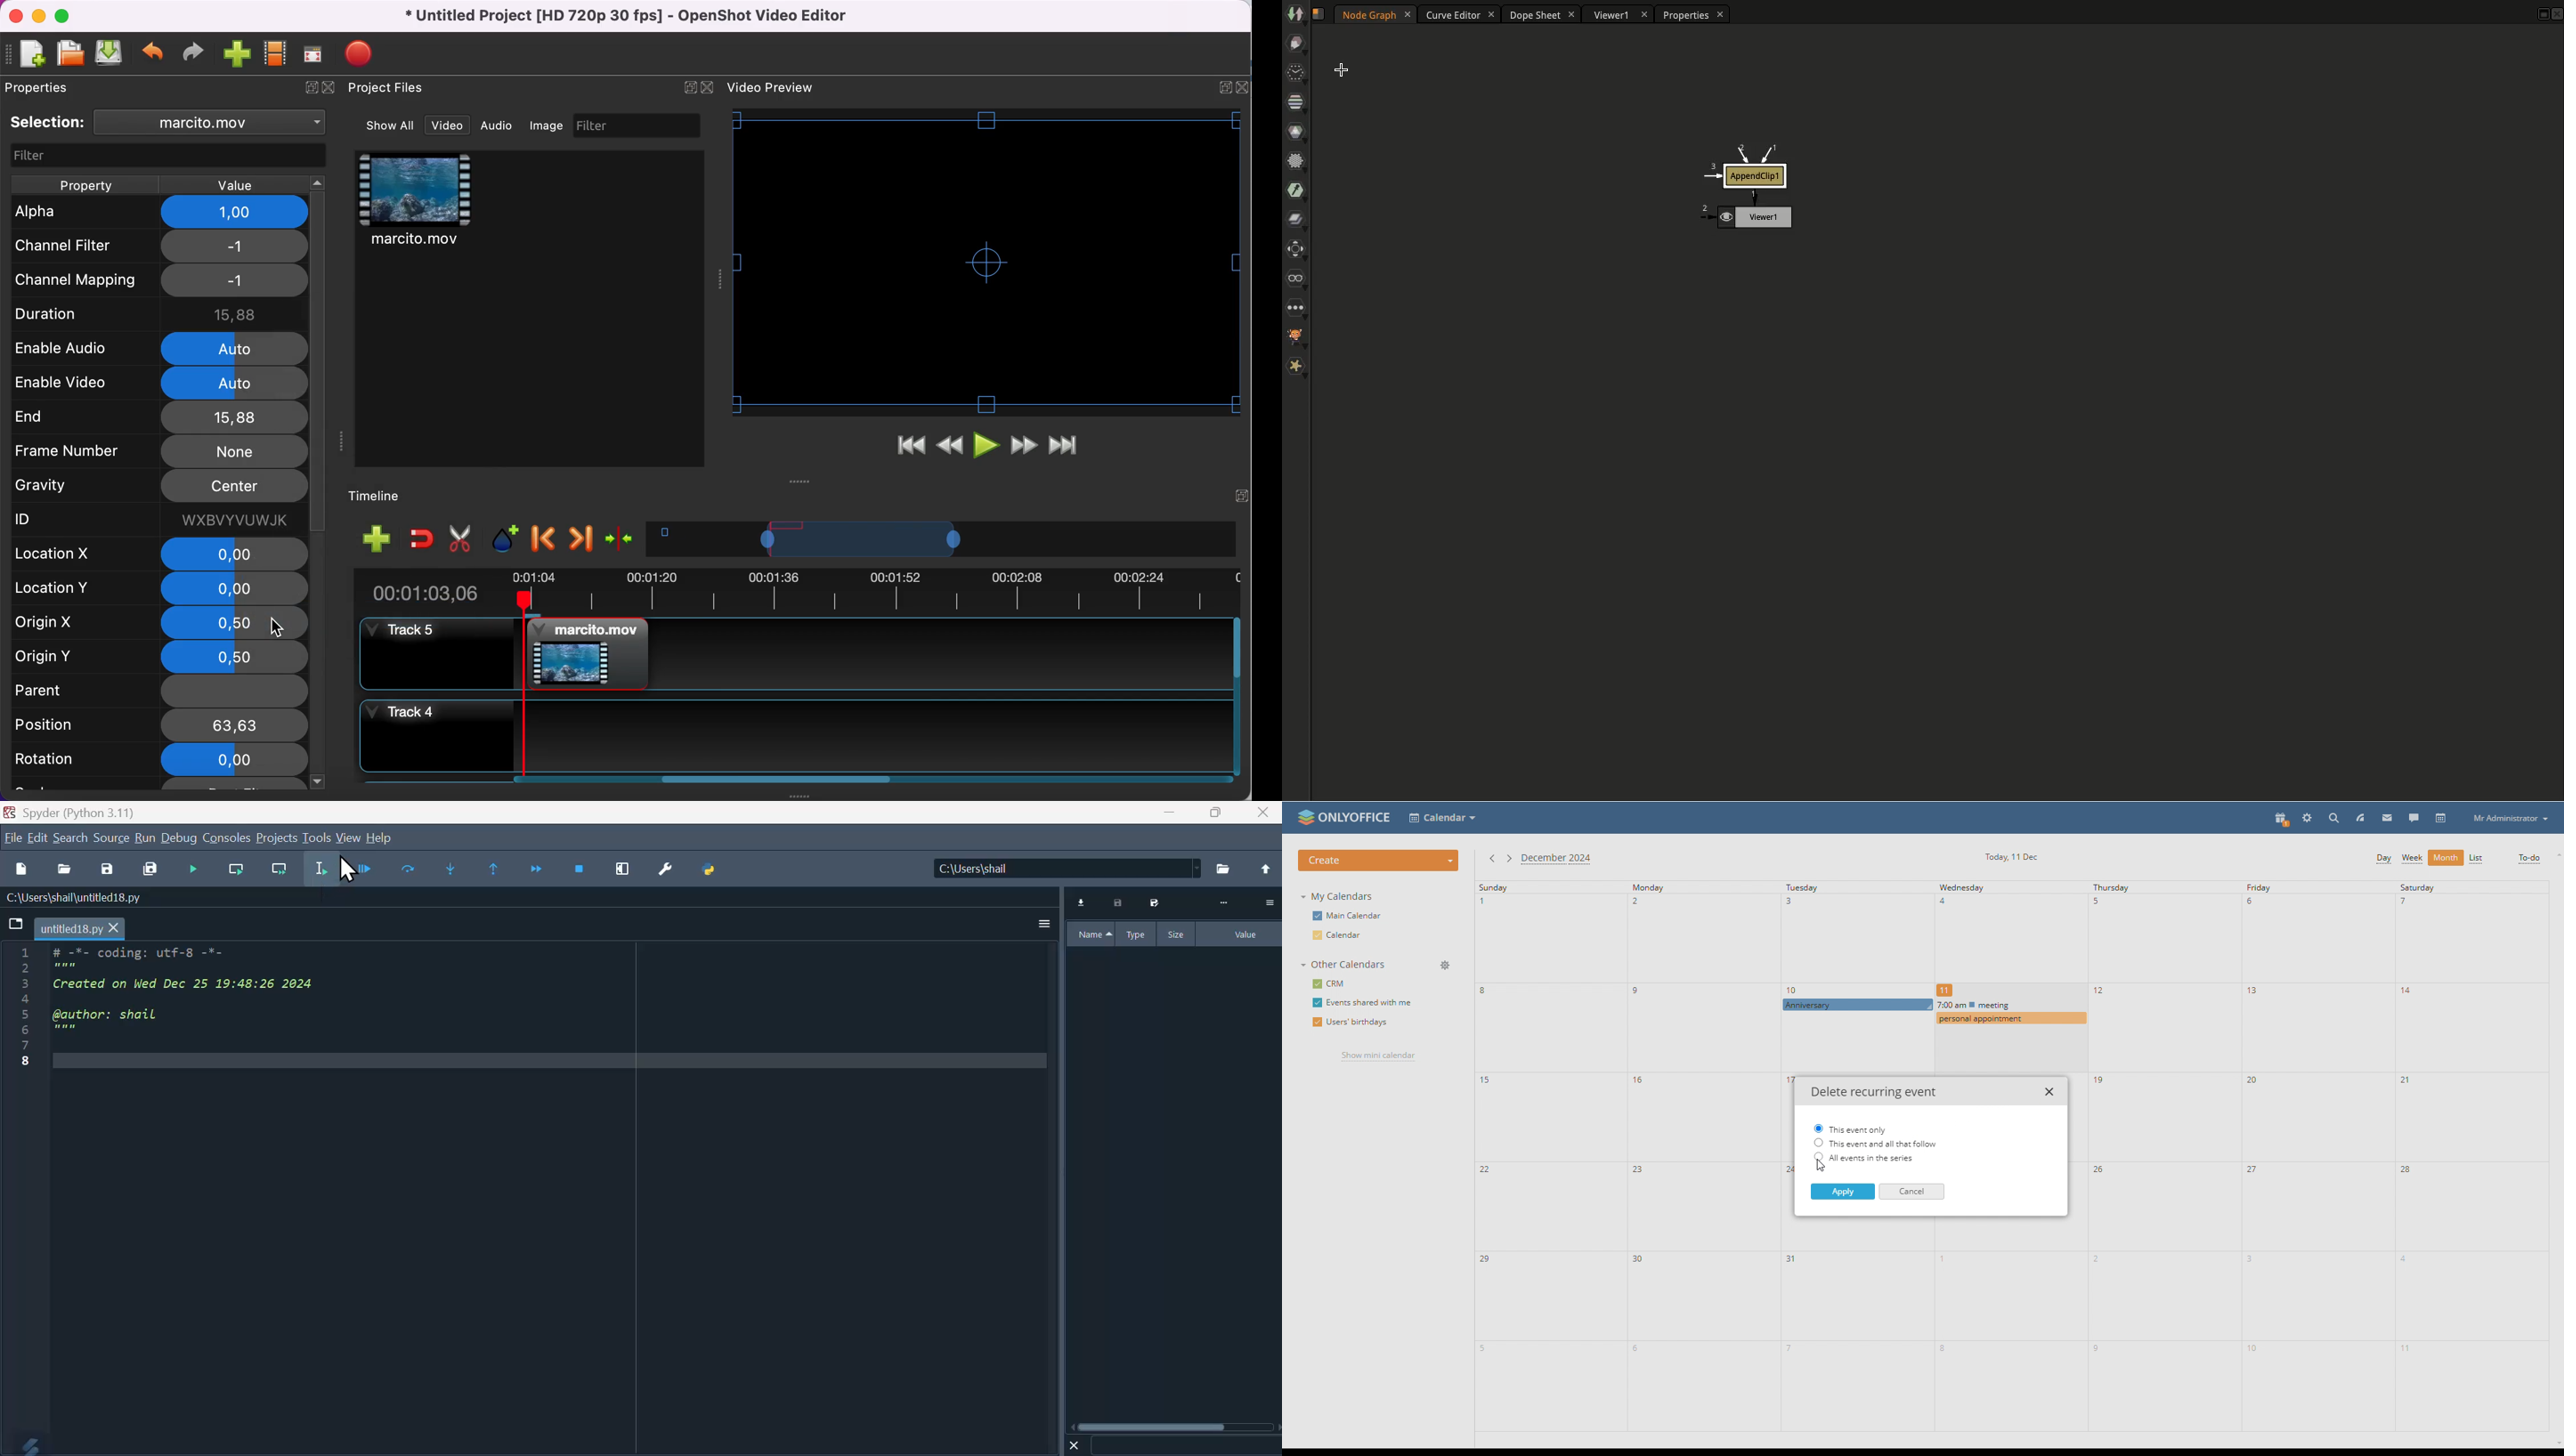 The width and height of the screenshot is (2576, 1456). I want to click on Close, so click(349, 870).